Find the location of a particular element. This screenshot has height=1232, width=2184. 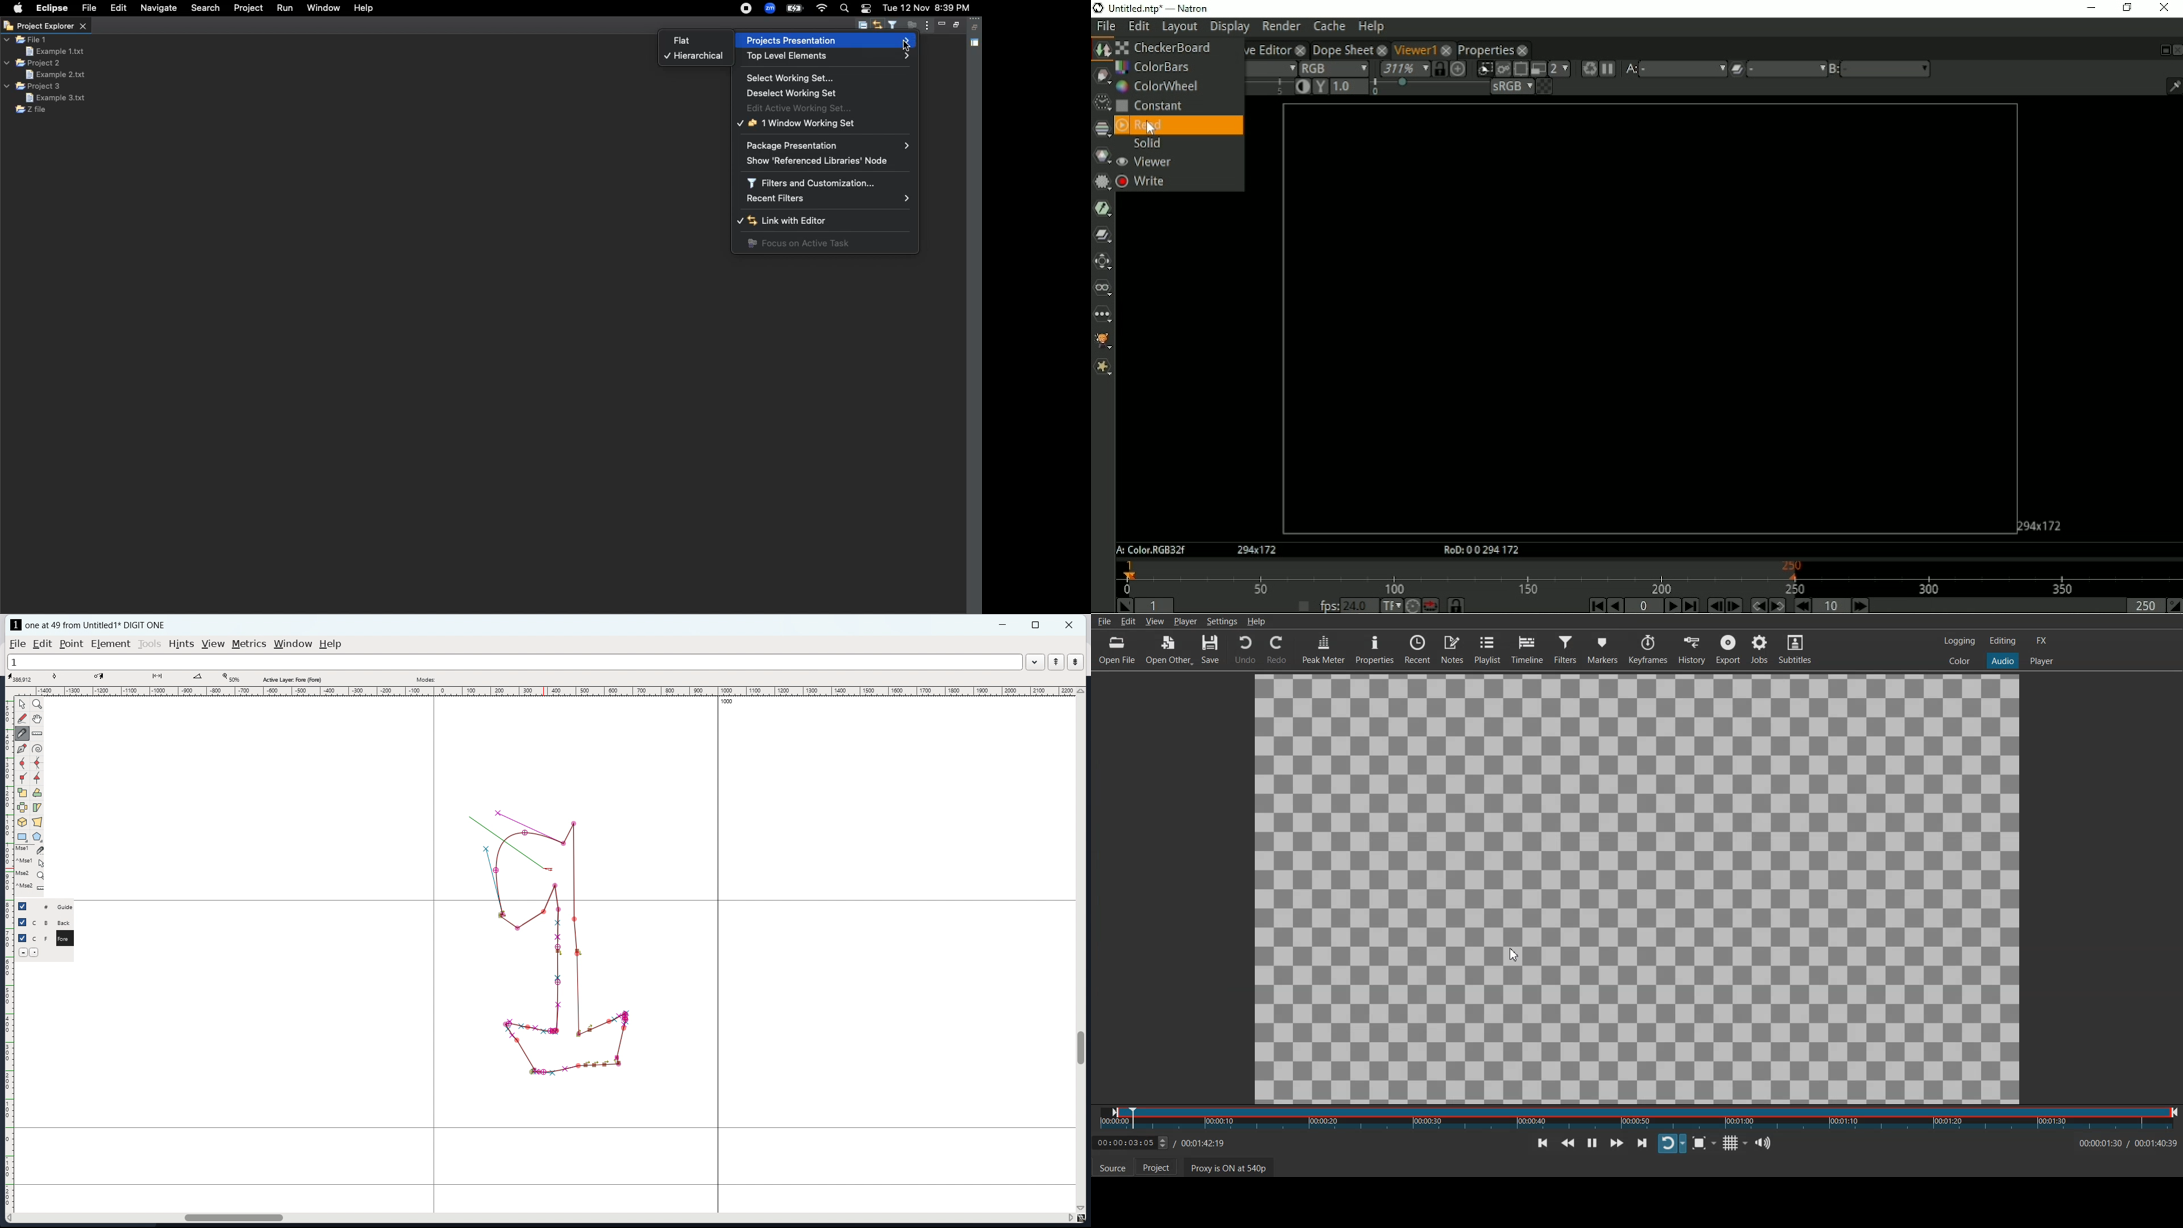

cursor is located at coordinates (547, 865).